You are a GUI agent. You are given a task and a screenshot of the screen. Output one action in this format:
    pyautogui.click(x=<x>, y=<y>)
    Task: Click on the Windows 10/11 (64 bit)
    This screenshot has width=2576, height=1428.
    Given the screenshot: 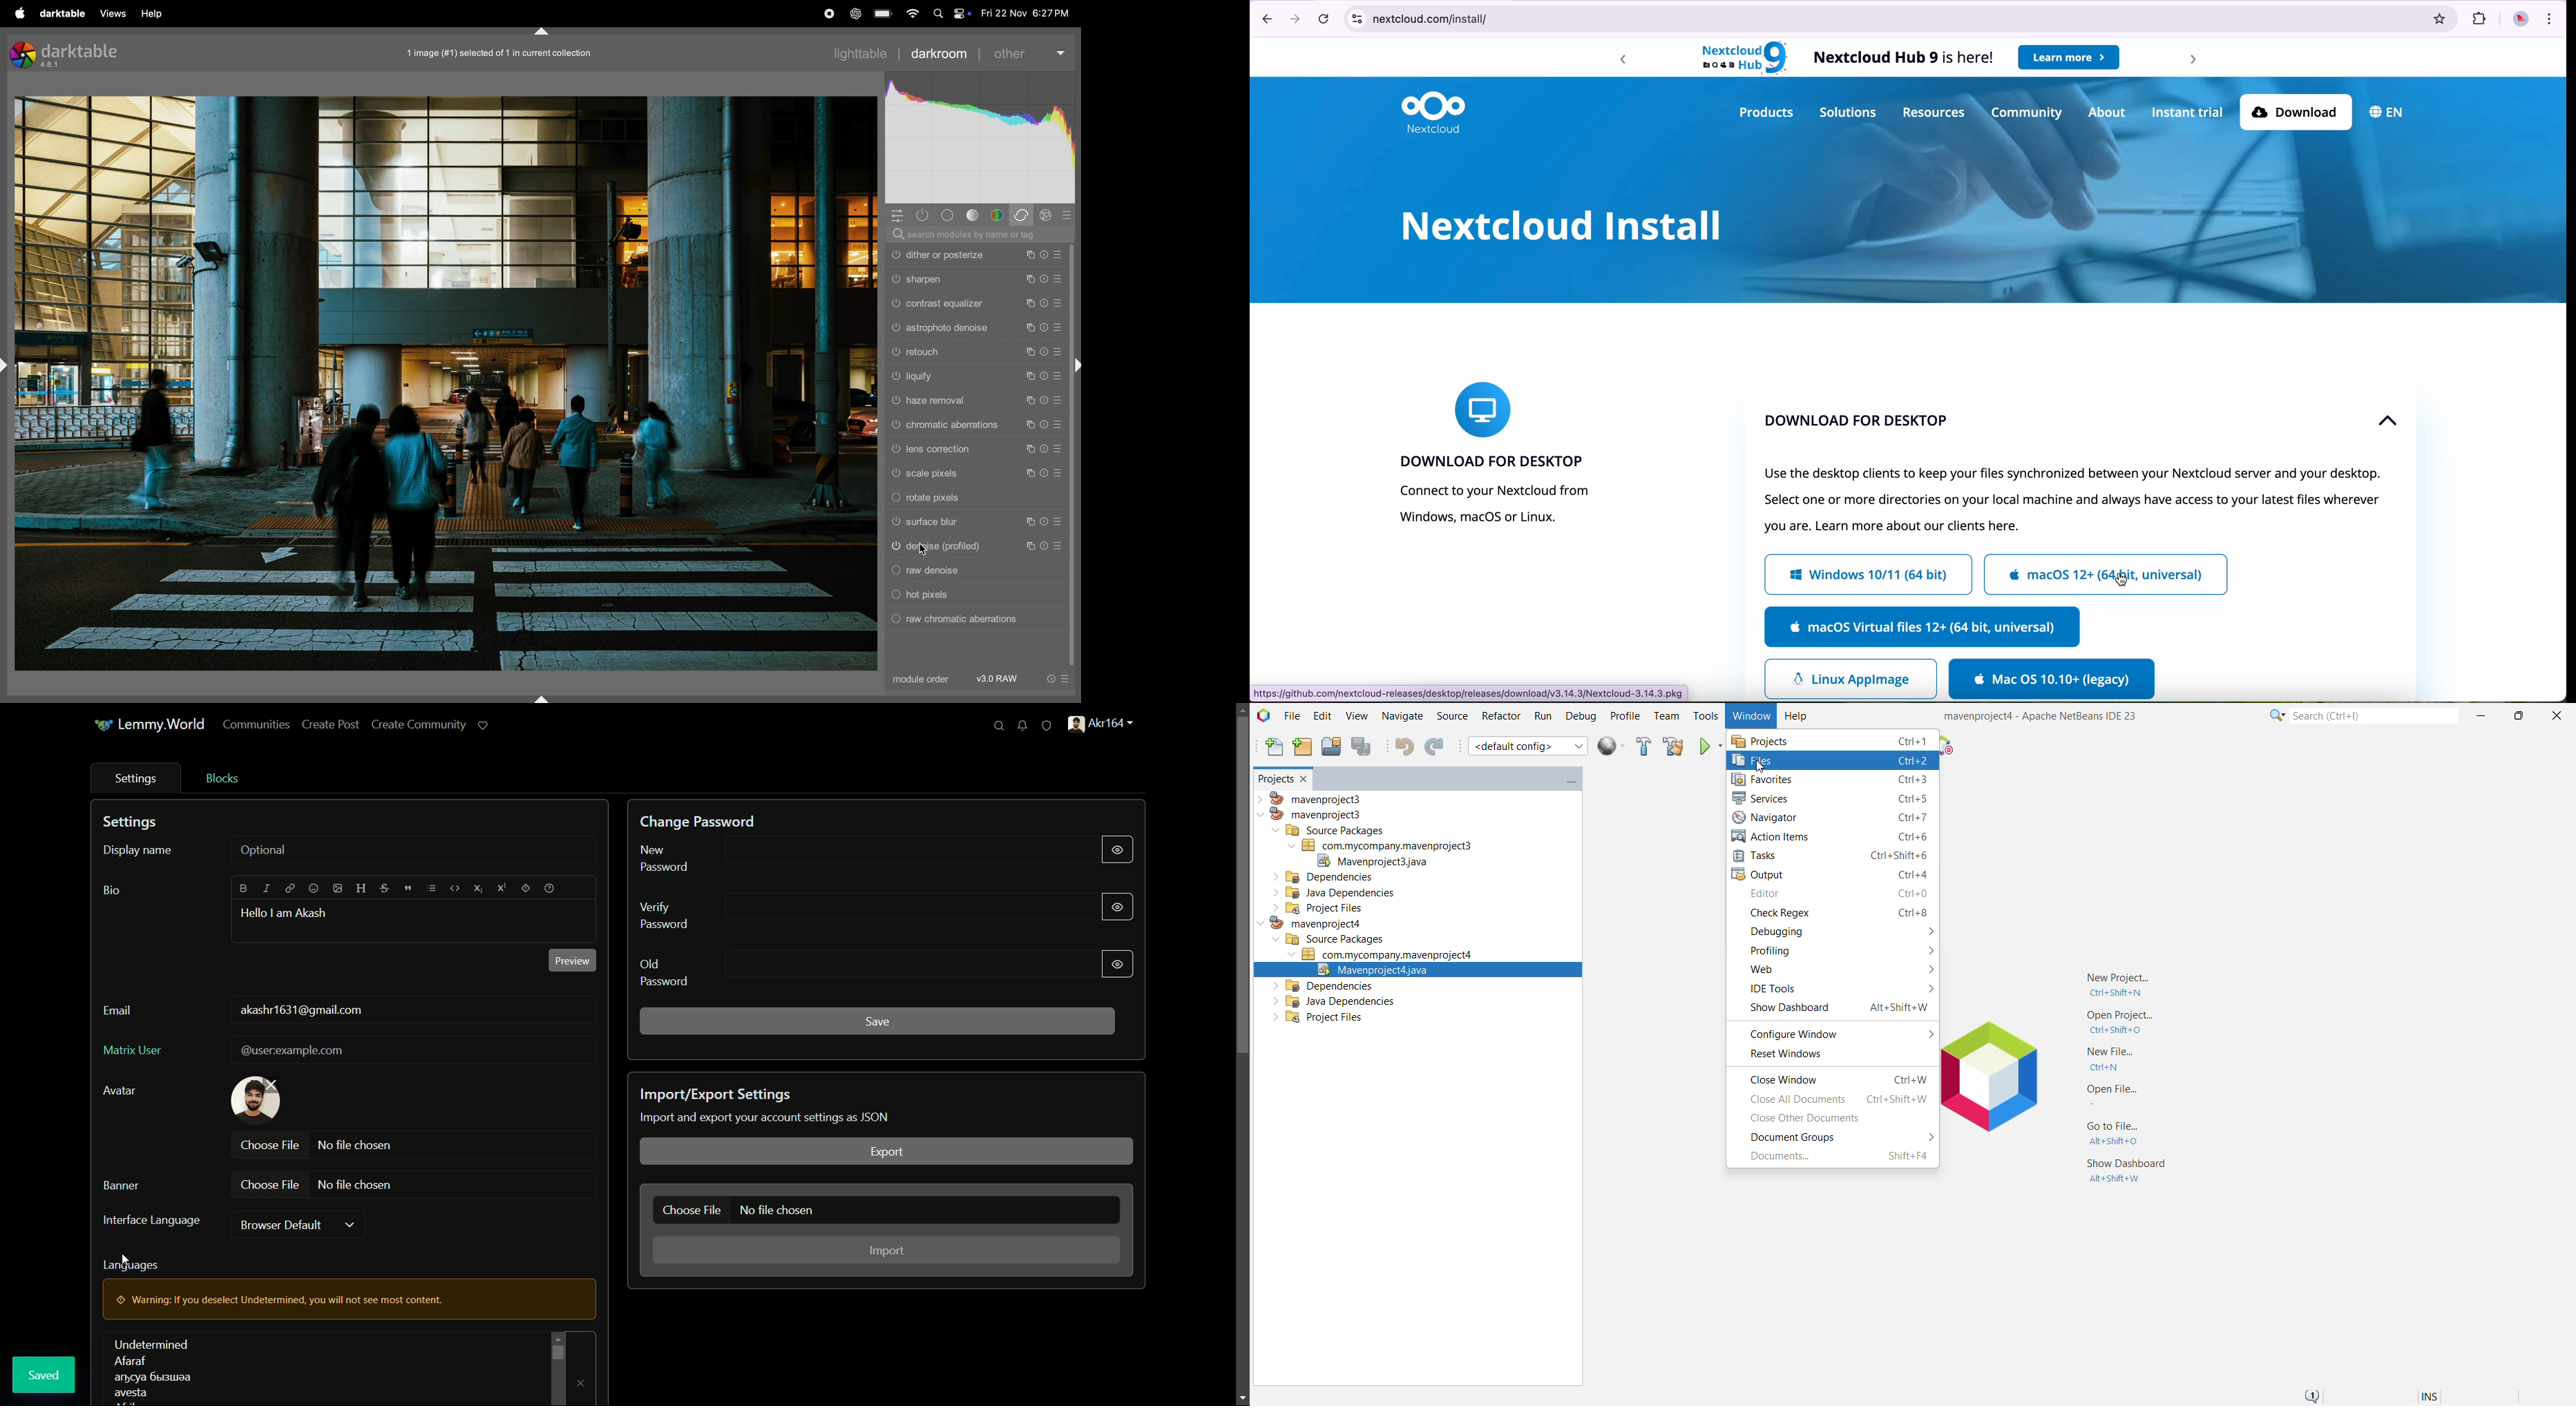 What is the action you would take?
    pyautogui.click(x=1868, y=575)
    